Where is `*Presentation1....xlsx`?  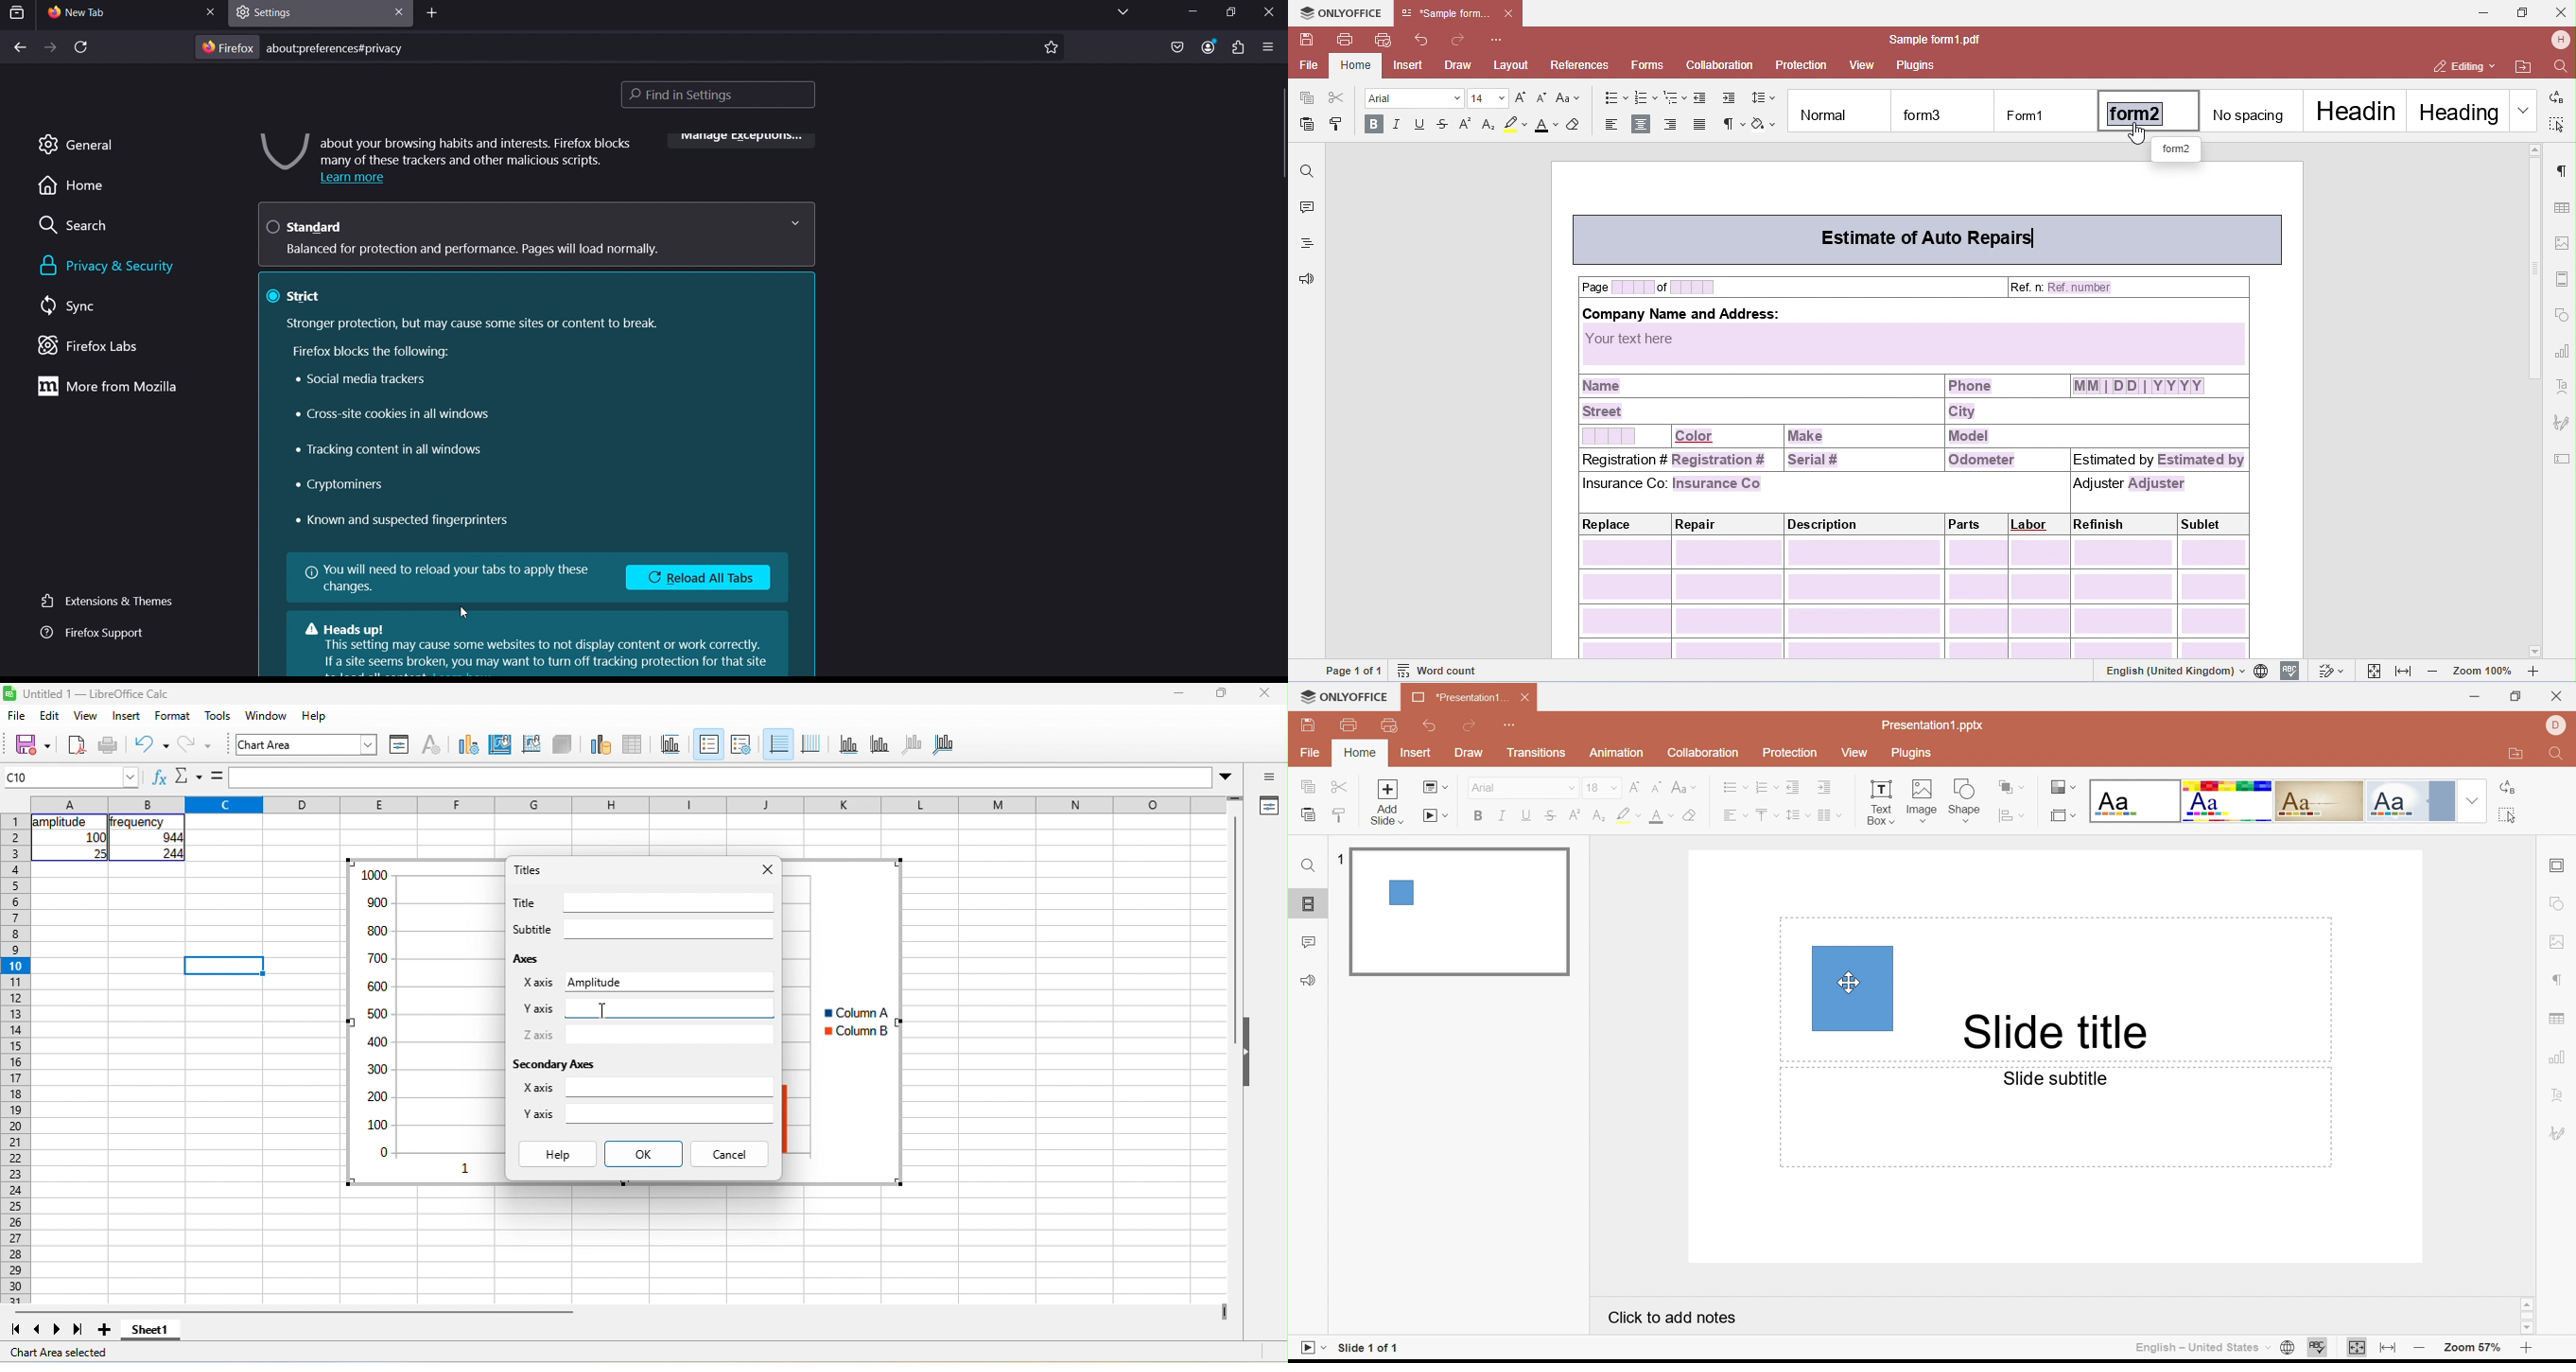
*Presentation1....xlsx is located at coordinates (1458, 698).